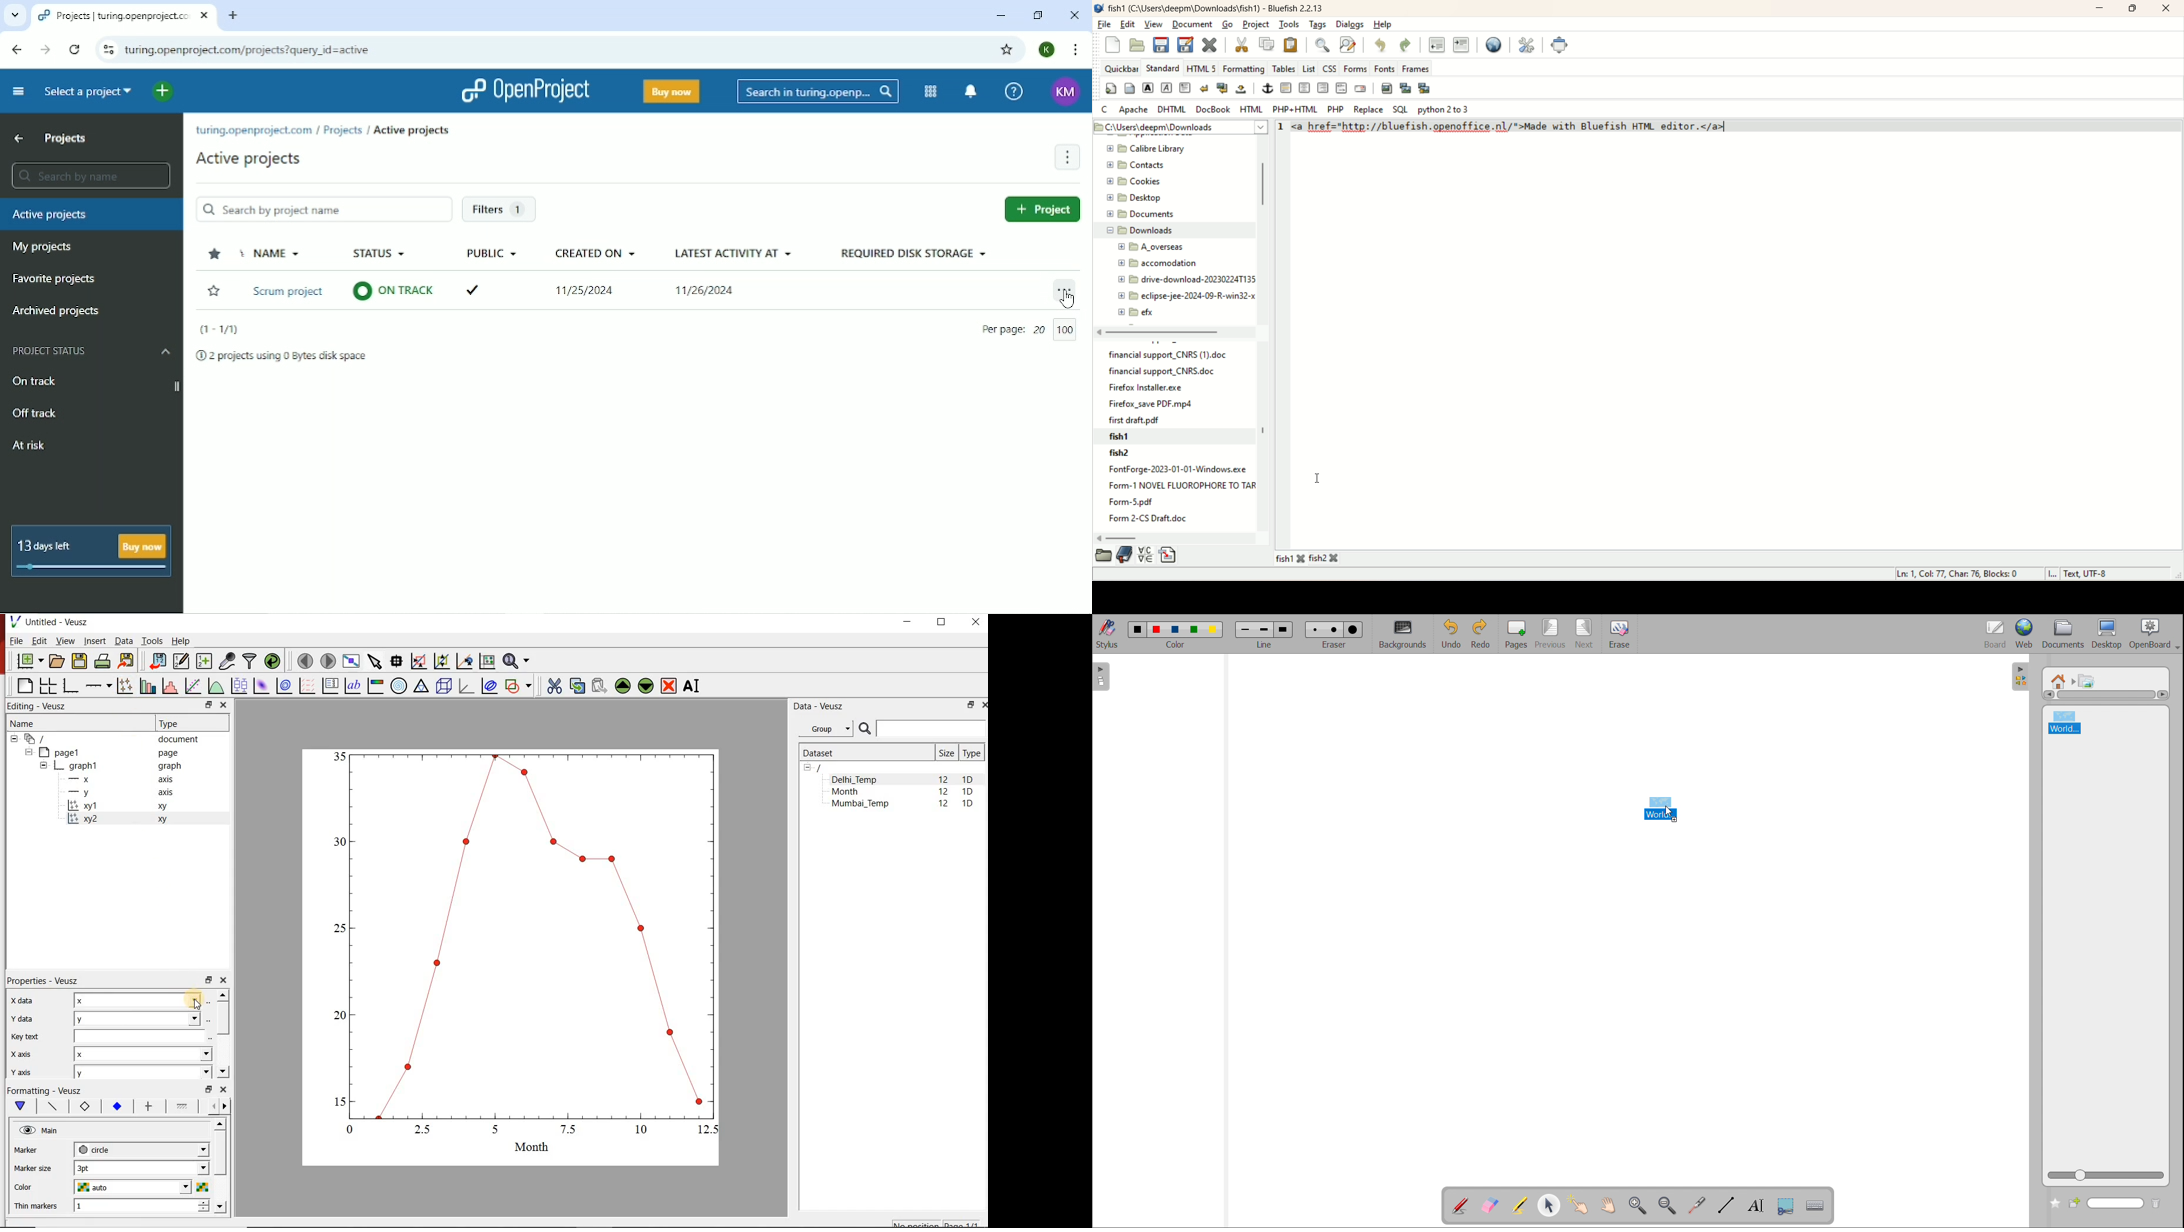 The image size is (2184, 1232). What do you see at coordinates (1549, 1205) in the screenshot?
I see `select and modify object` at bounding box center [1549, 1205].